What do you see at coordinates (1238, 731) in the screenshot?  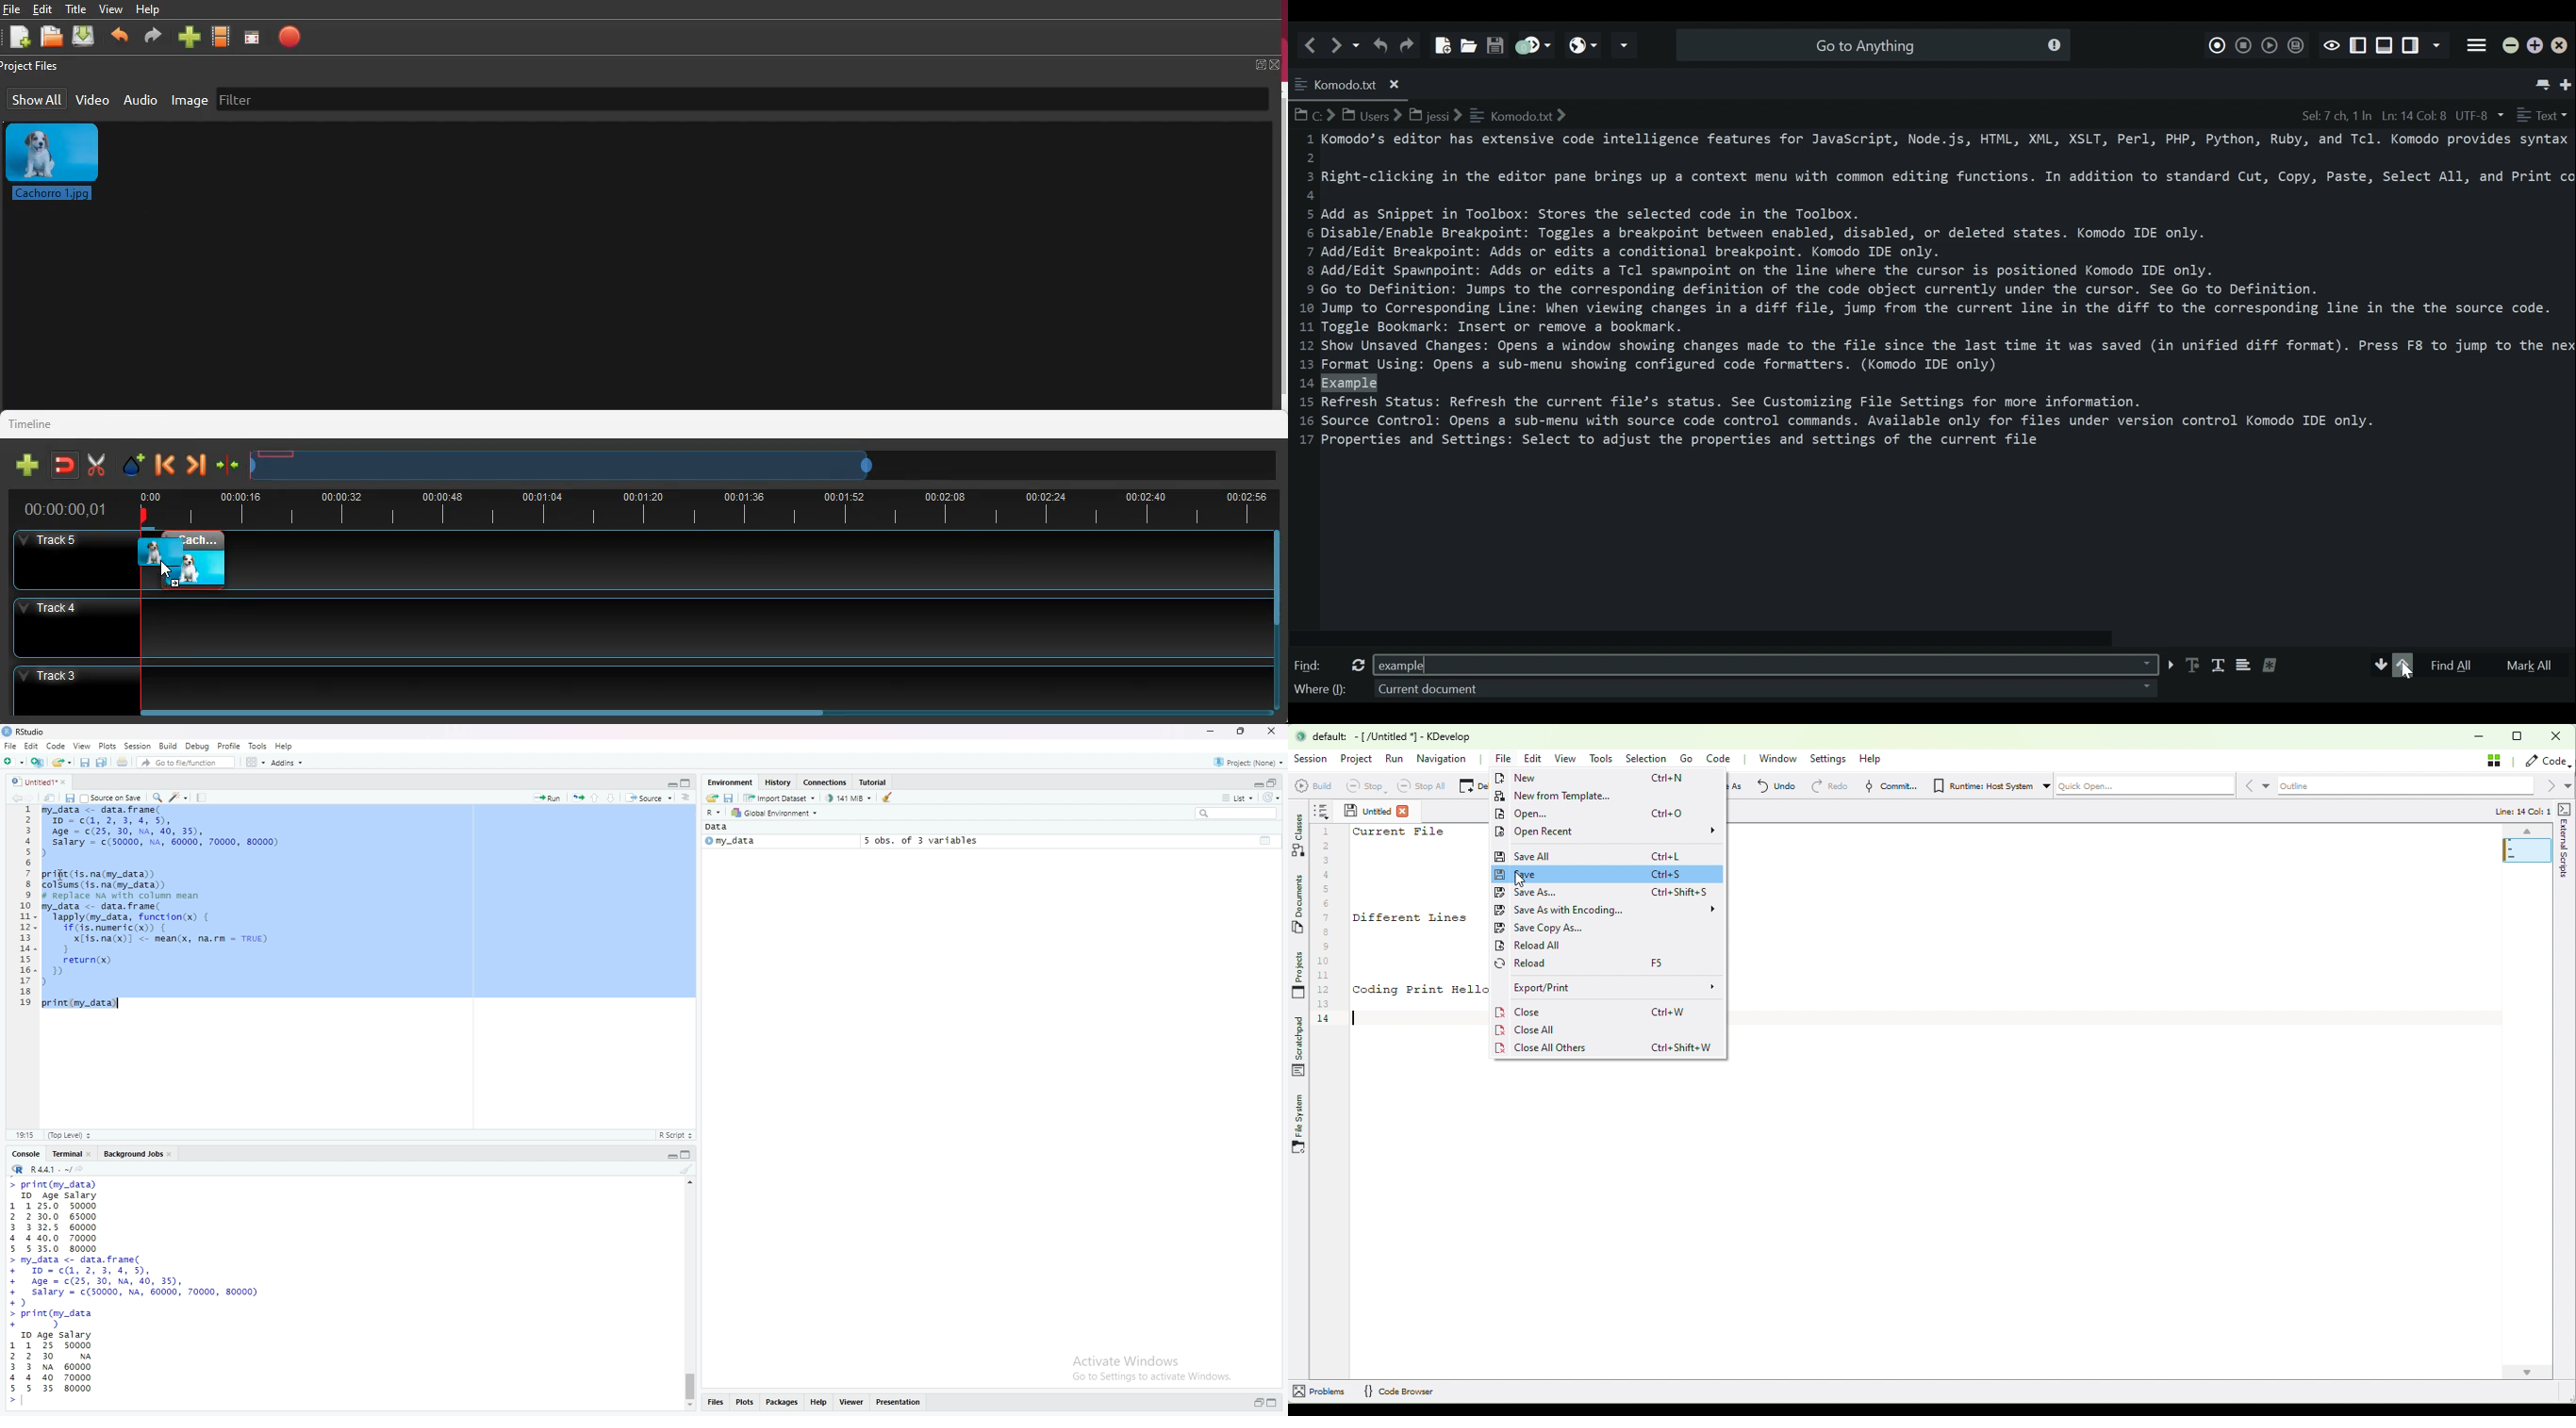 I see `maximize` at bounding box center [1238, 731].